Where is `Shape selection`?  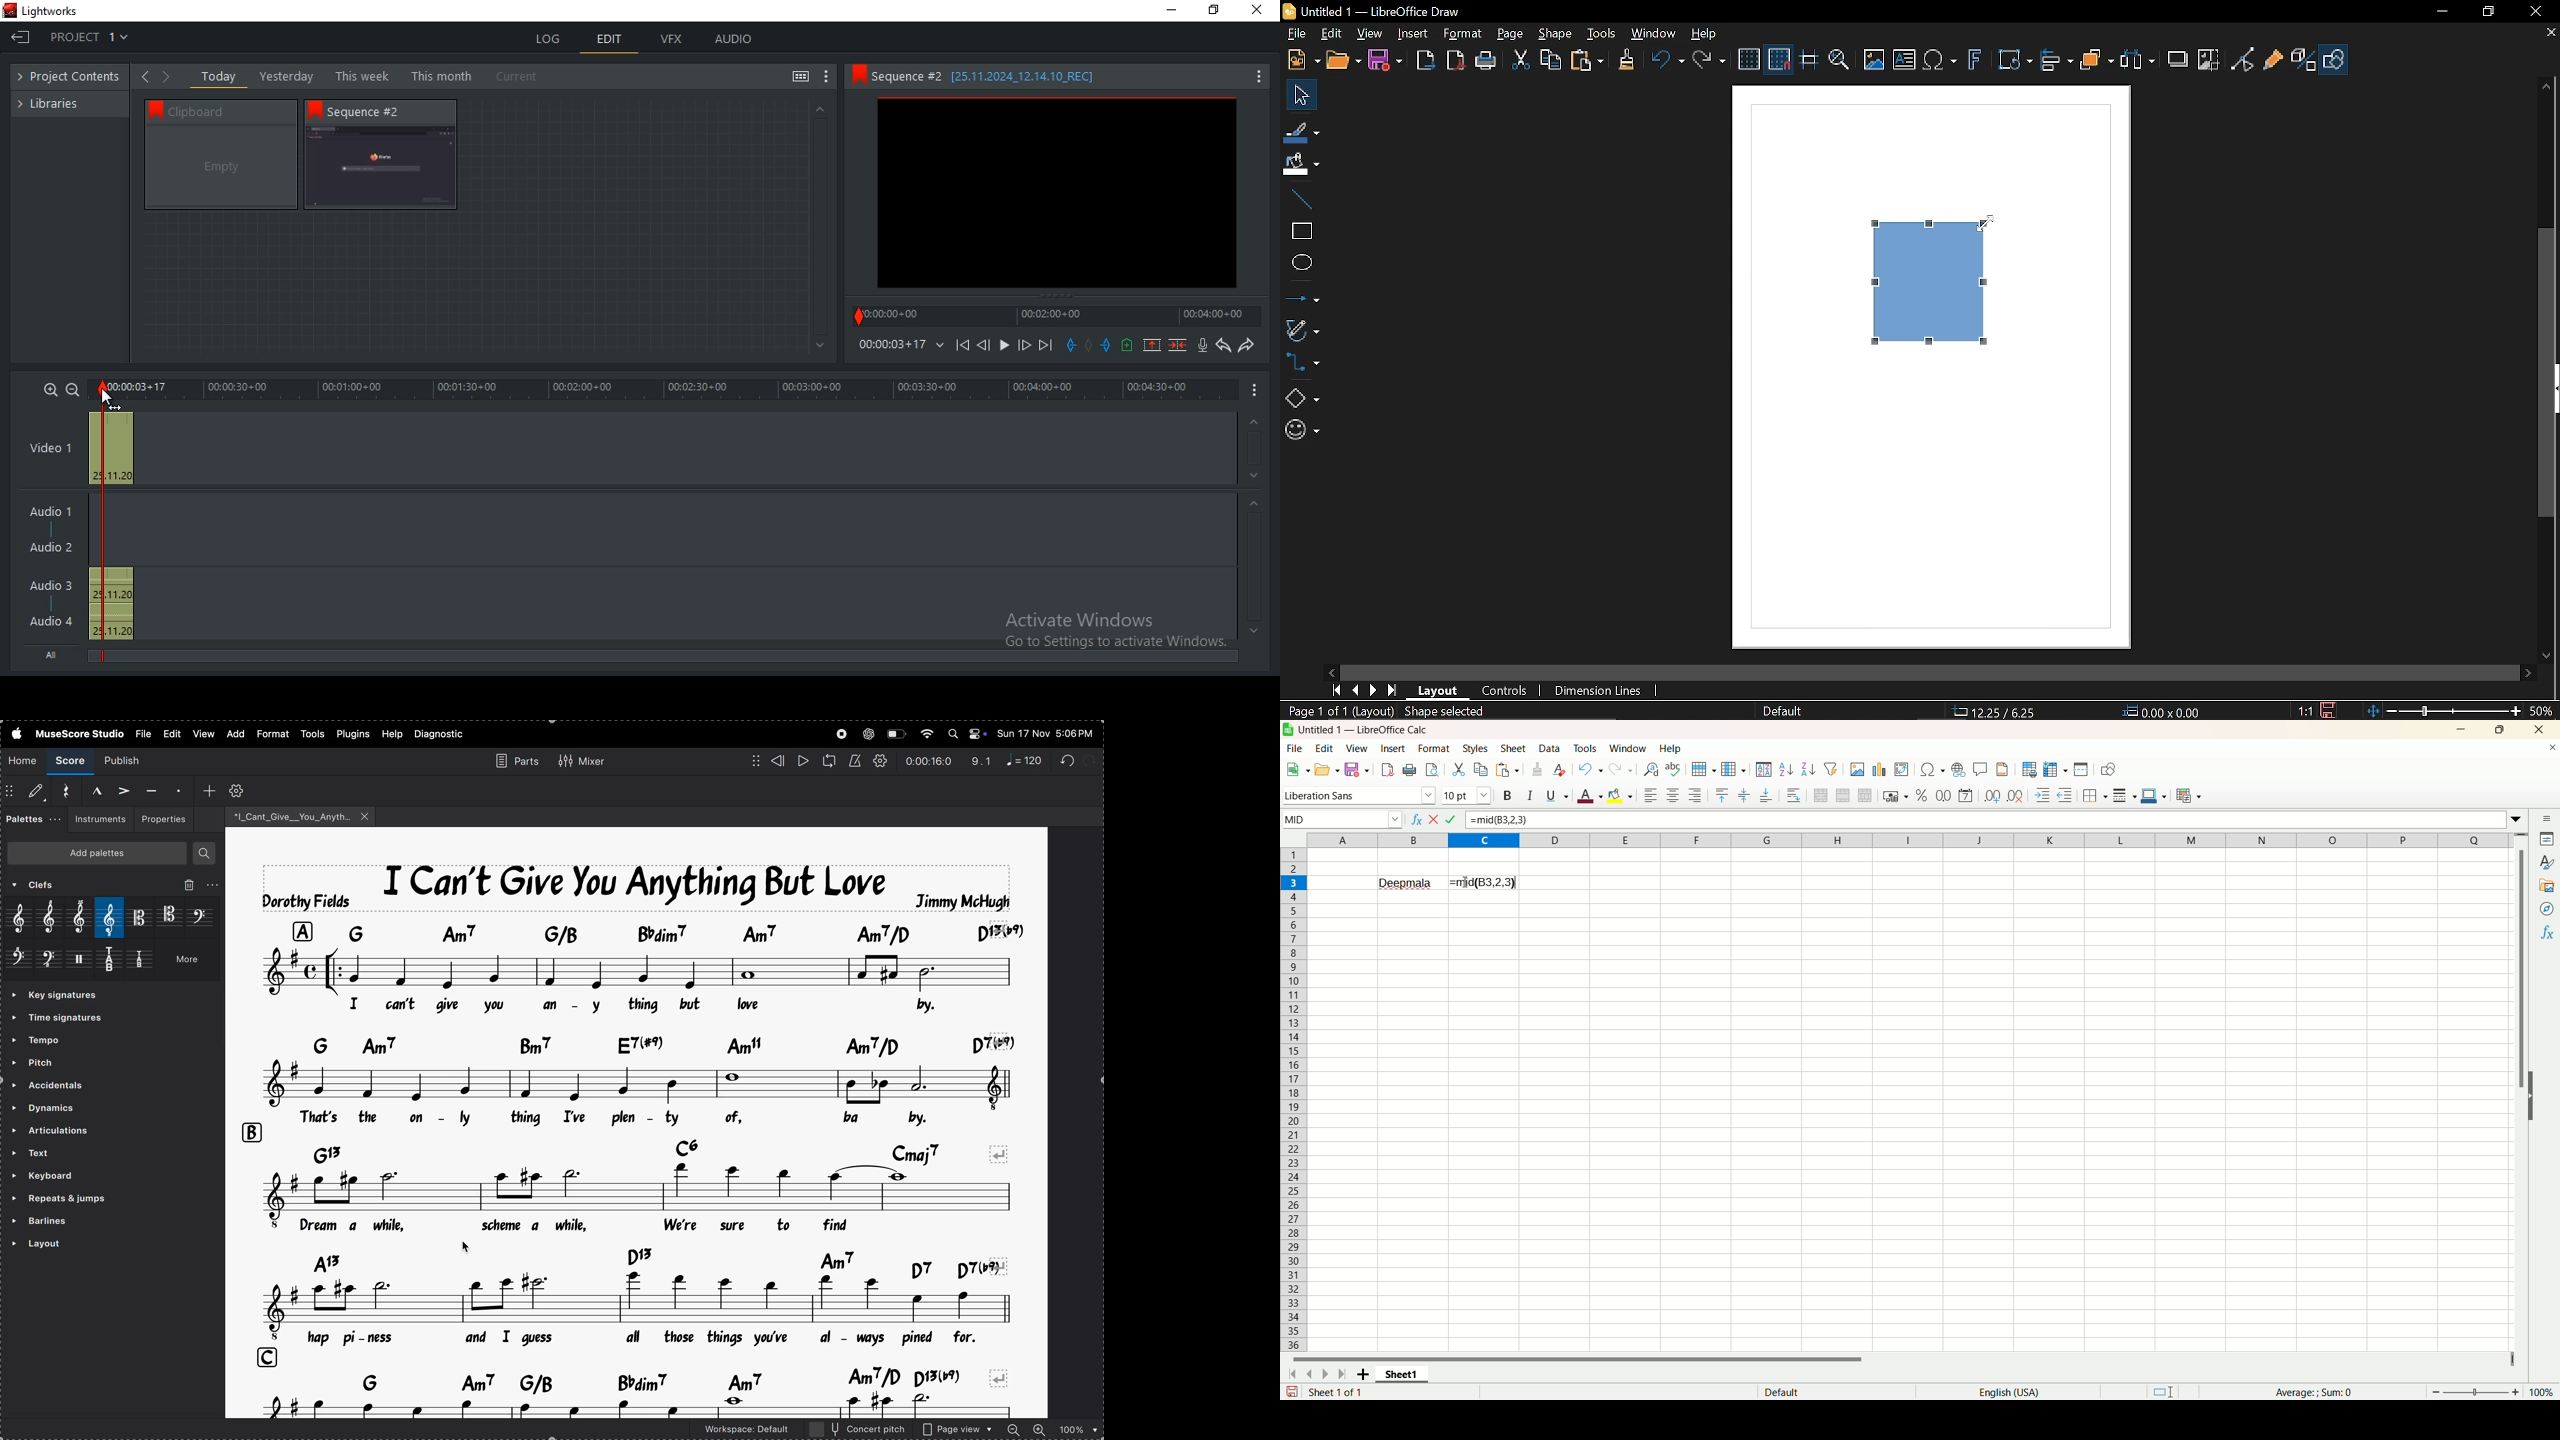 Shape selection is located at coordinates (1454, 712).